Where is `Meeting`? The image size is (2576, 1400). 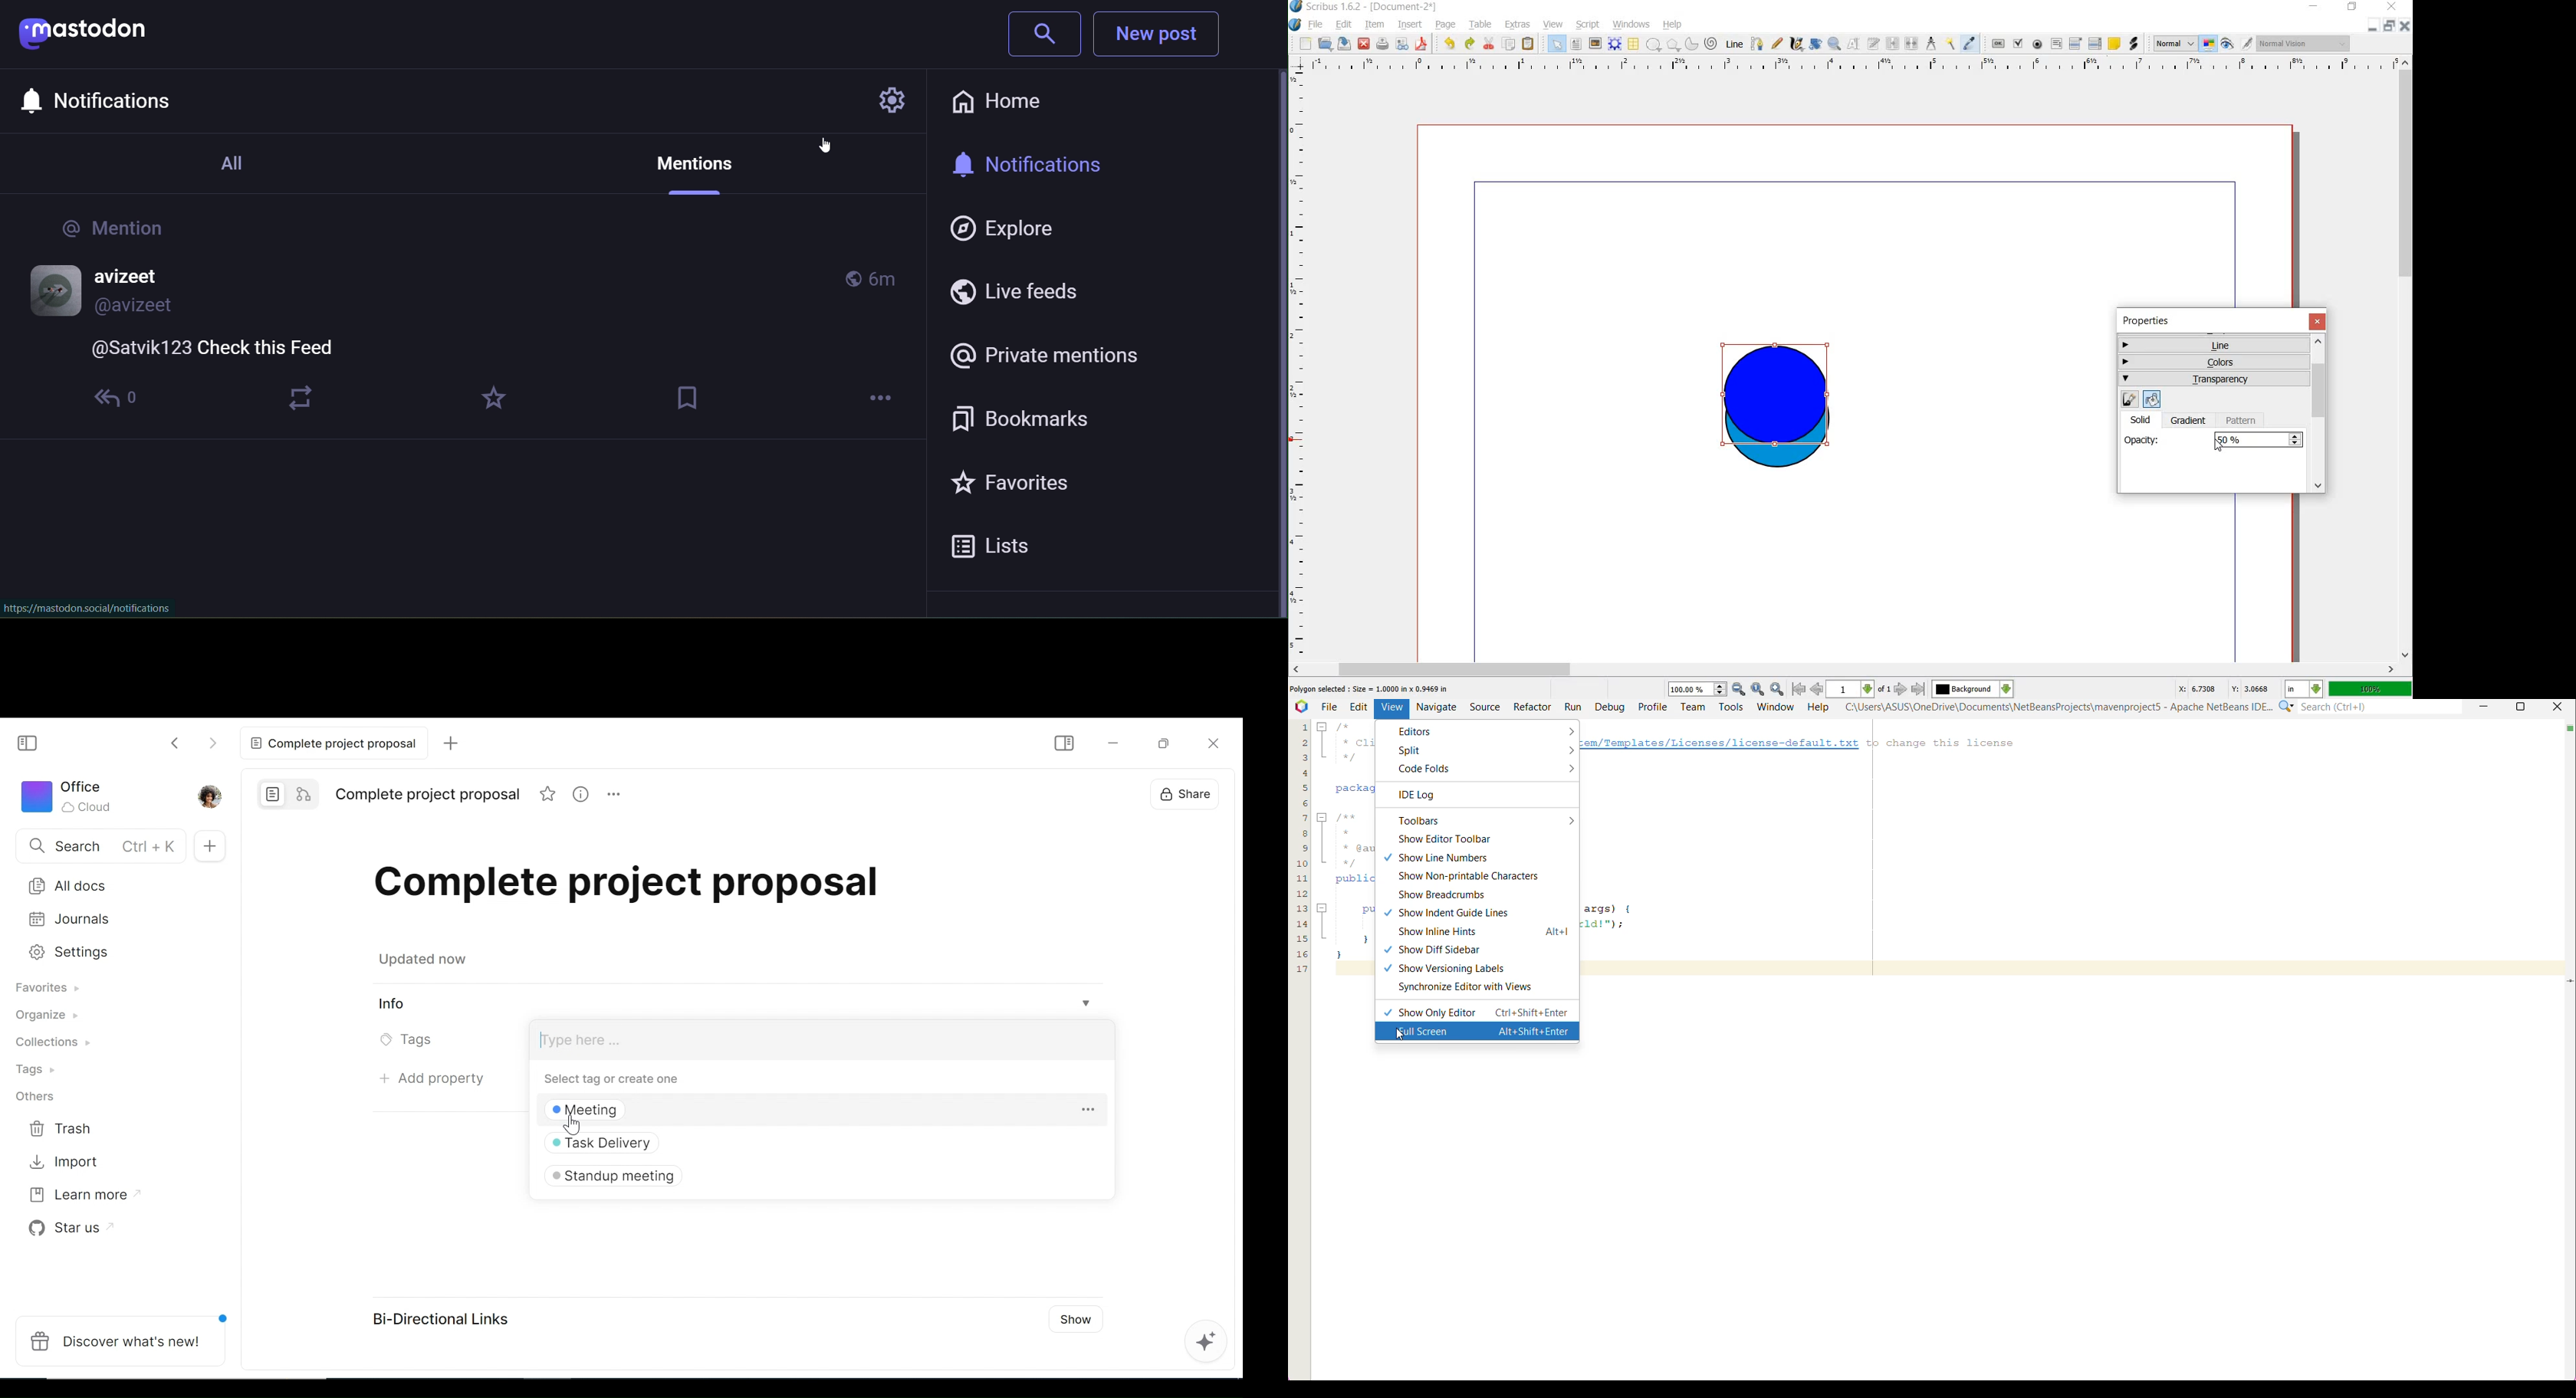 Meeting is located at coordinates (599, 1109).